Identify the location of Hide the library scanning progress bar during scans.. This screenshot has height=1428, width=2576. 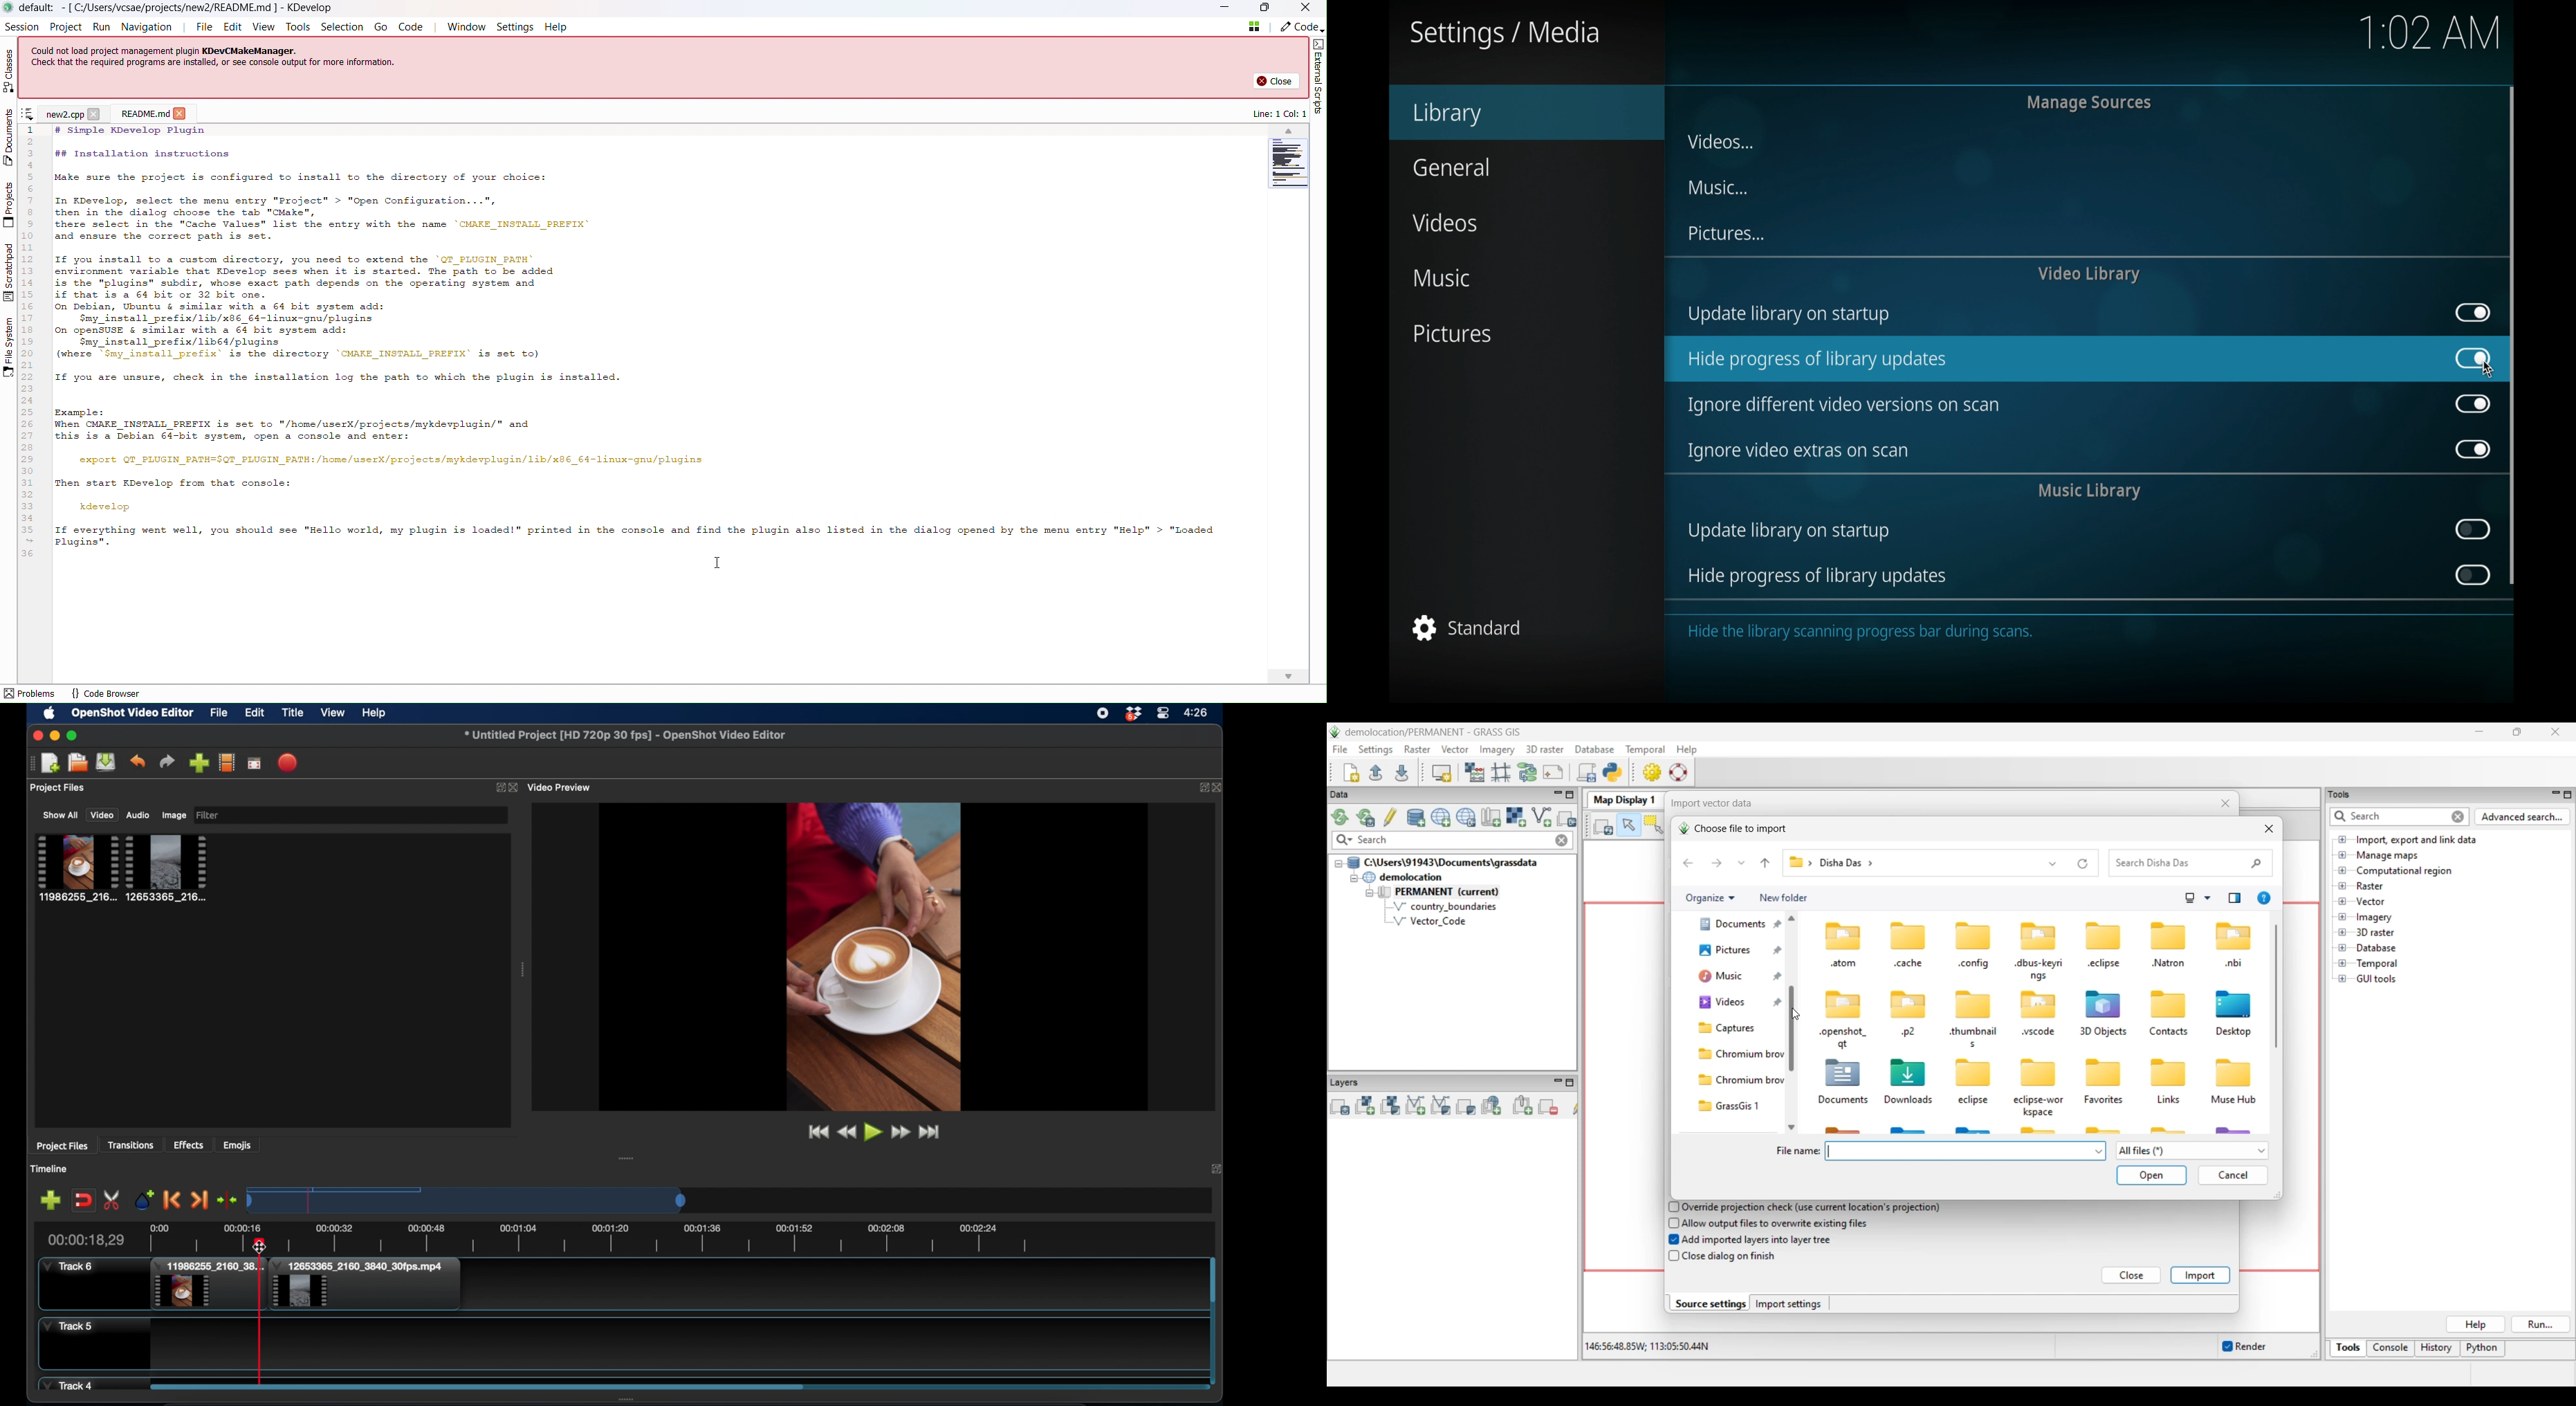
(1857, 637).